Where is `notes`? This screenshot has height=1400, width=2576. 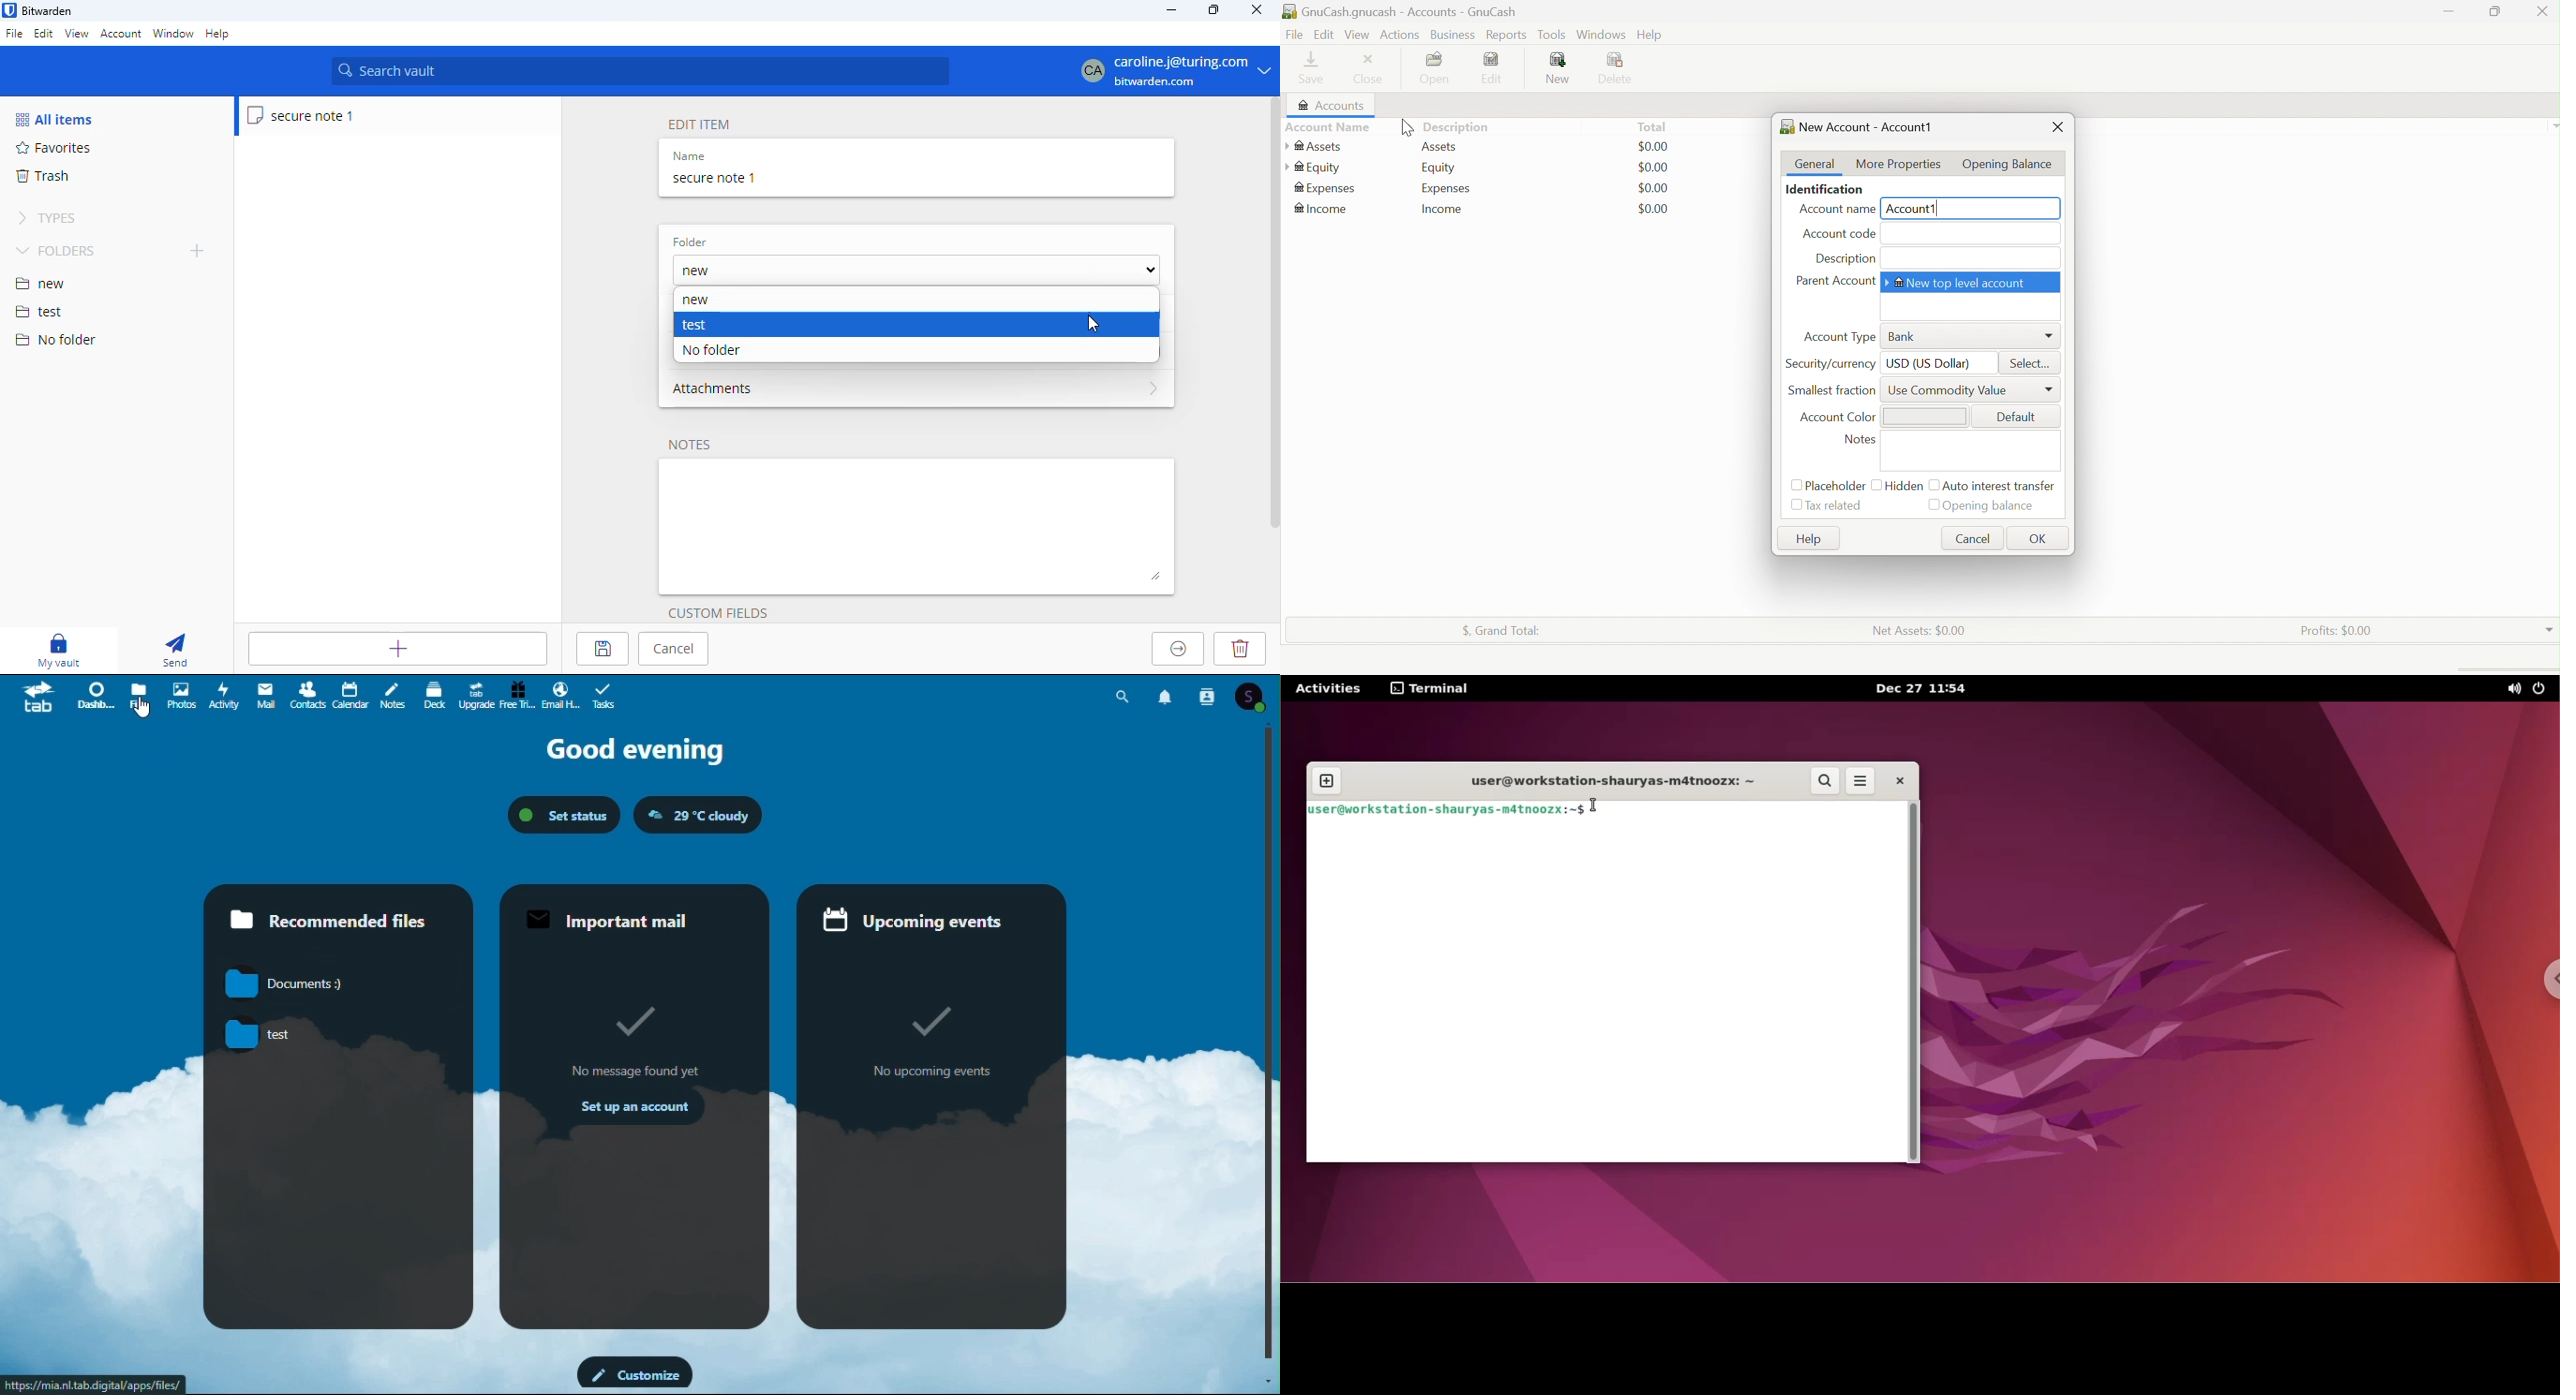 notes is located at coordinates (918, 527).